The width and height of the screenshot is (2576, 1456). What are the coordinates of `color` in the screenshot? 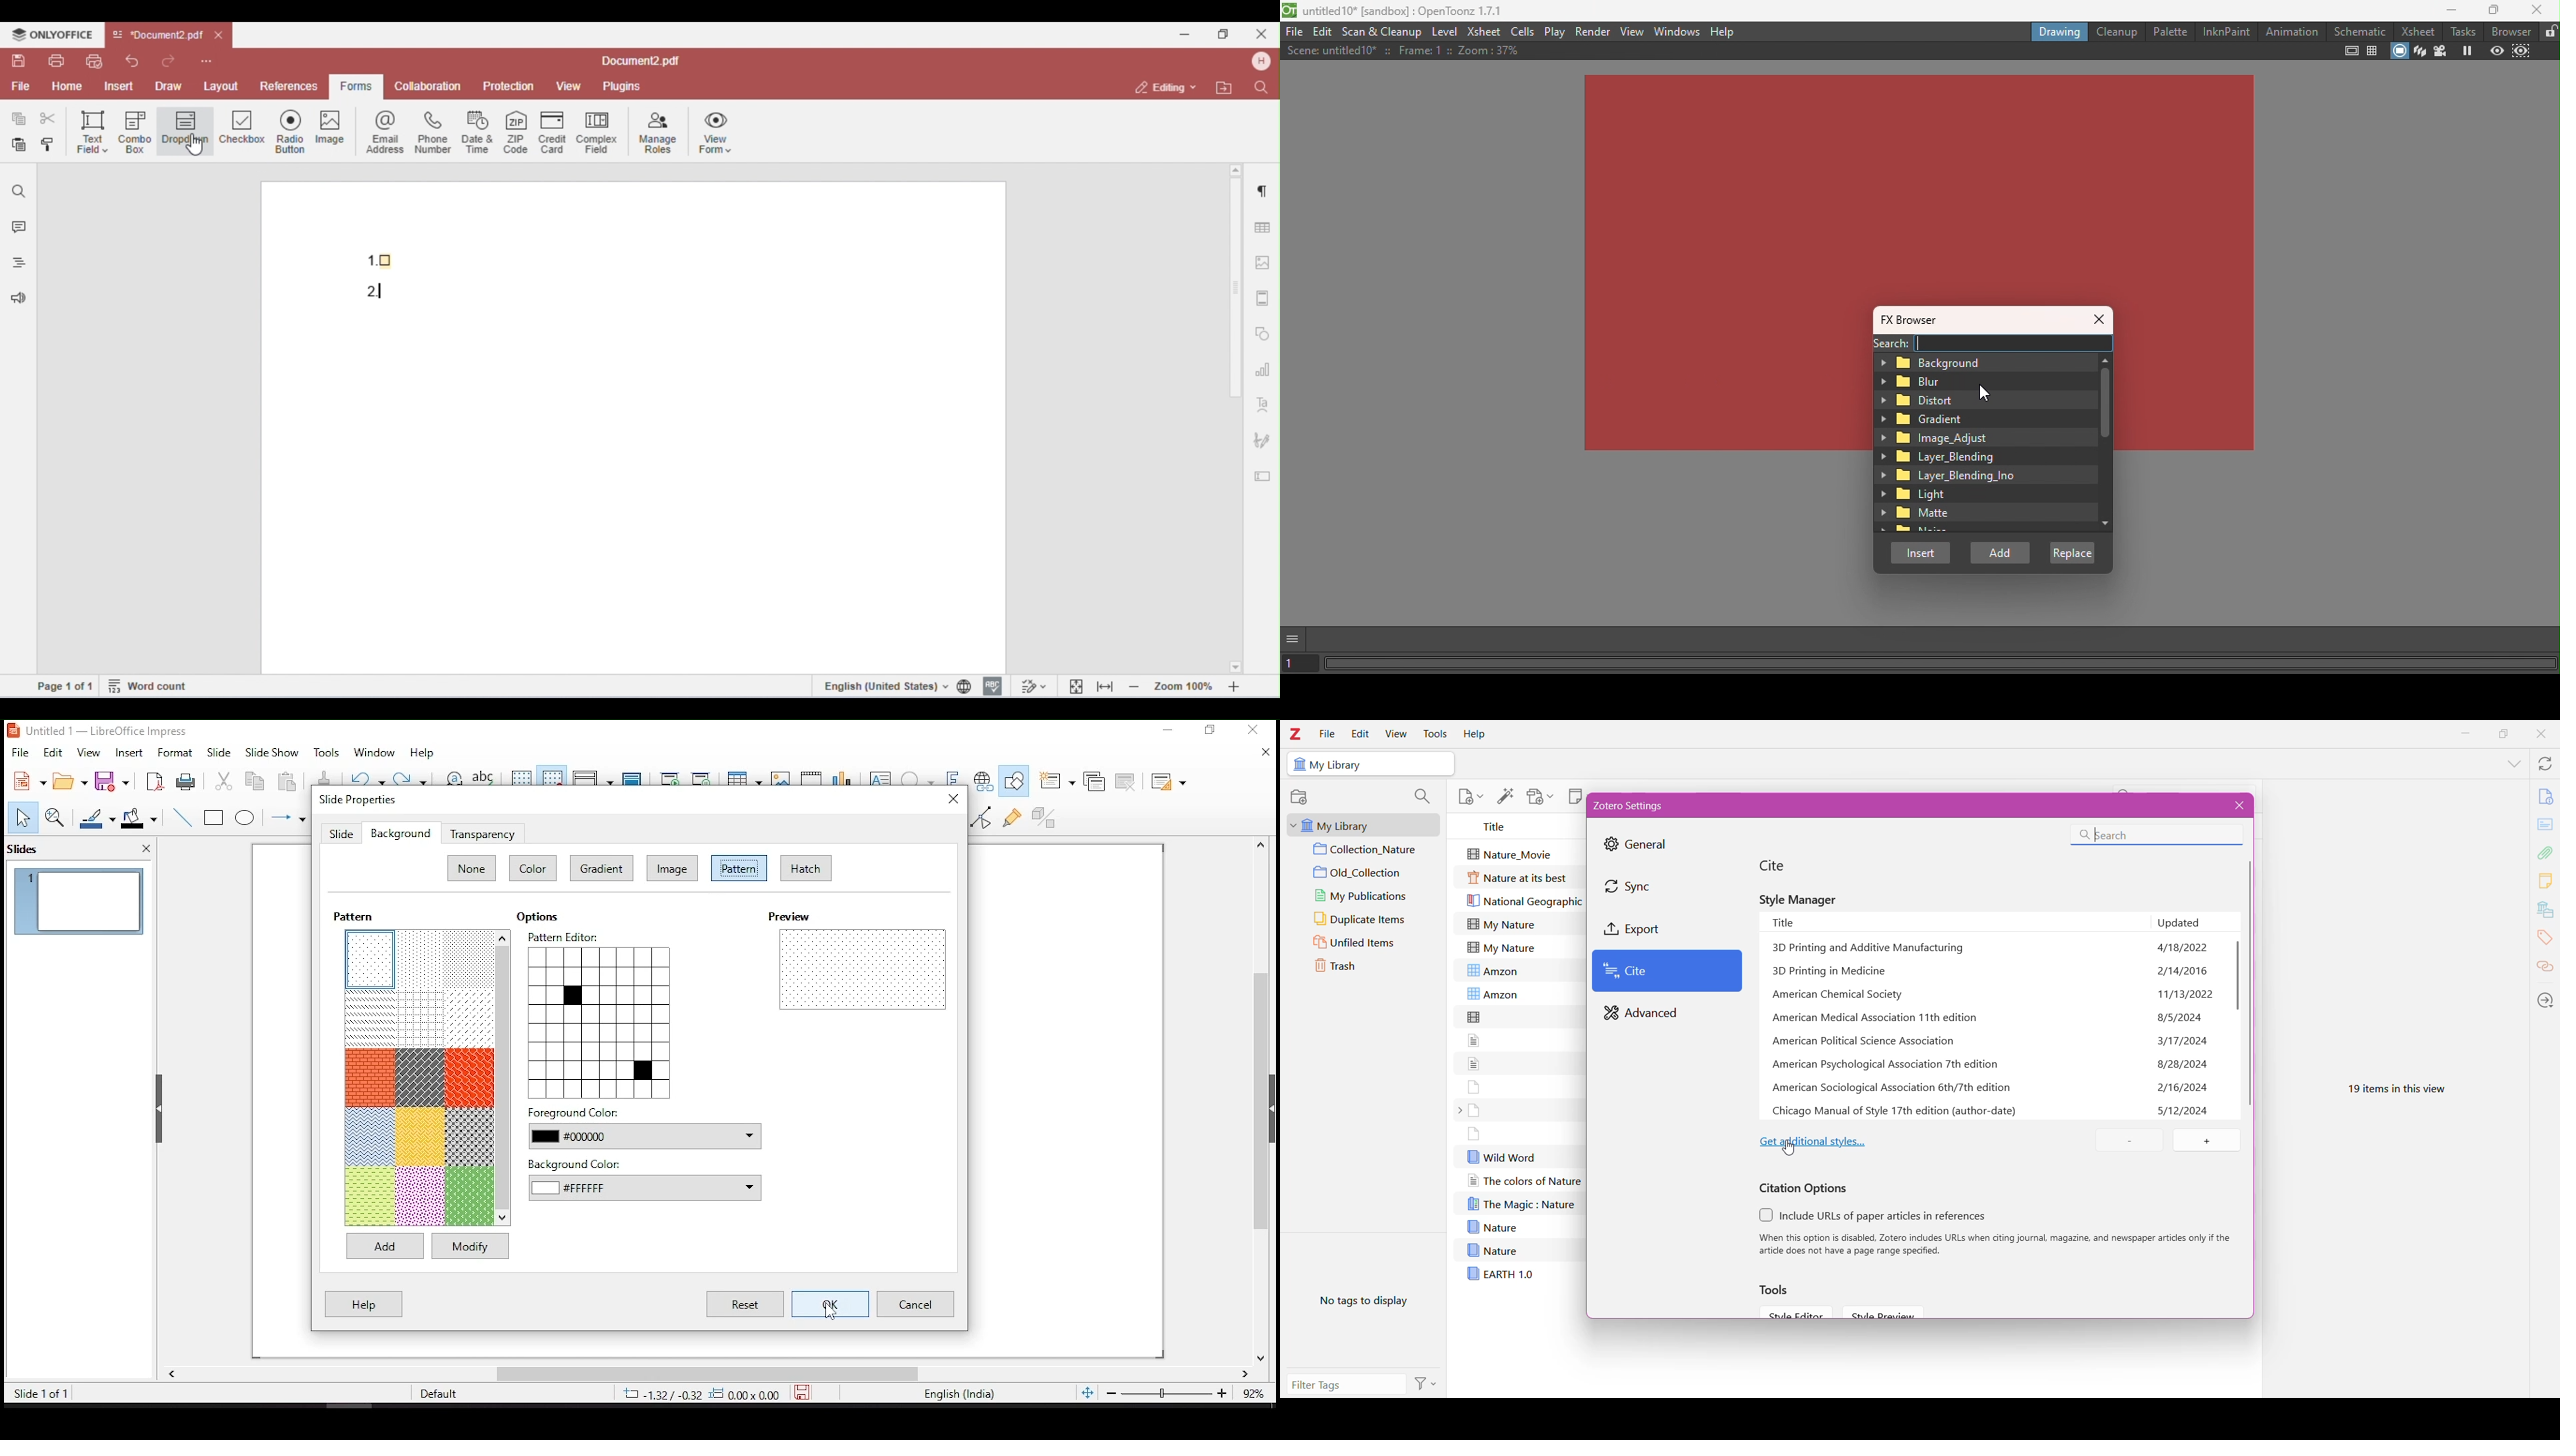 It's located at (531, 867).